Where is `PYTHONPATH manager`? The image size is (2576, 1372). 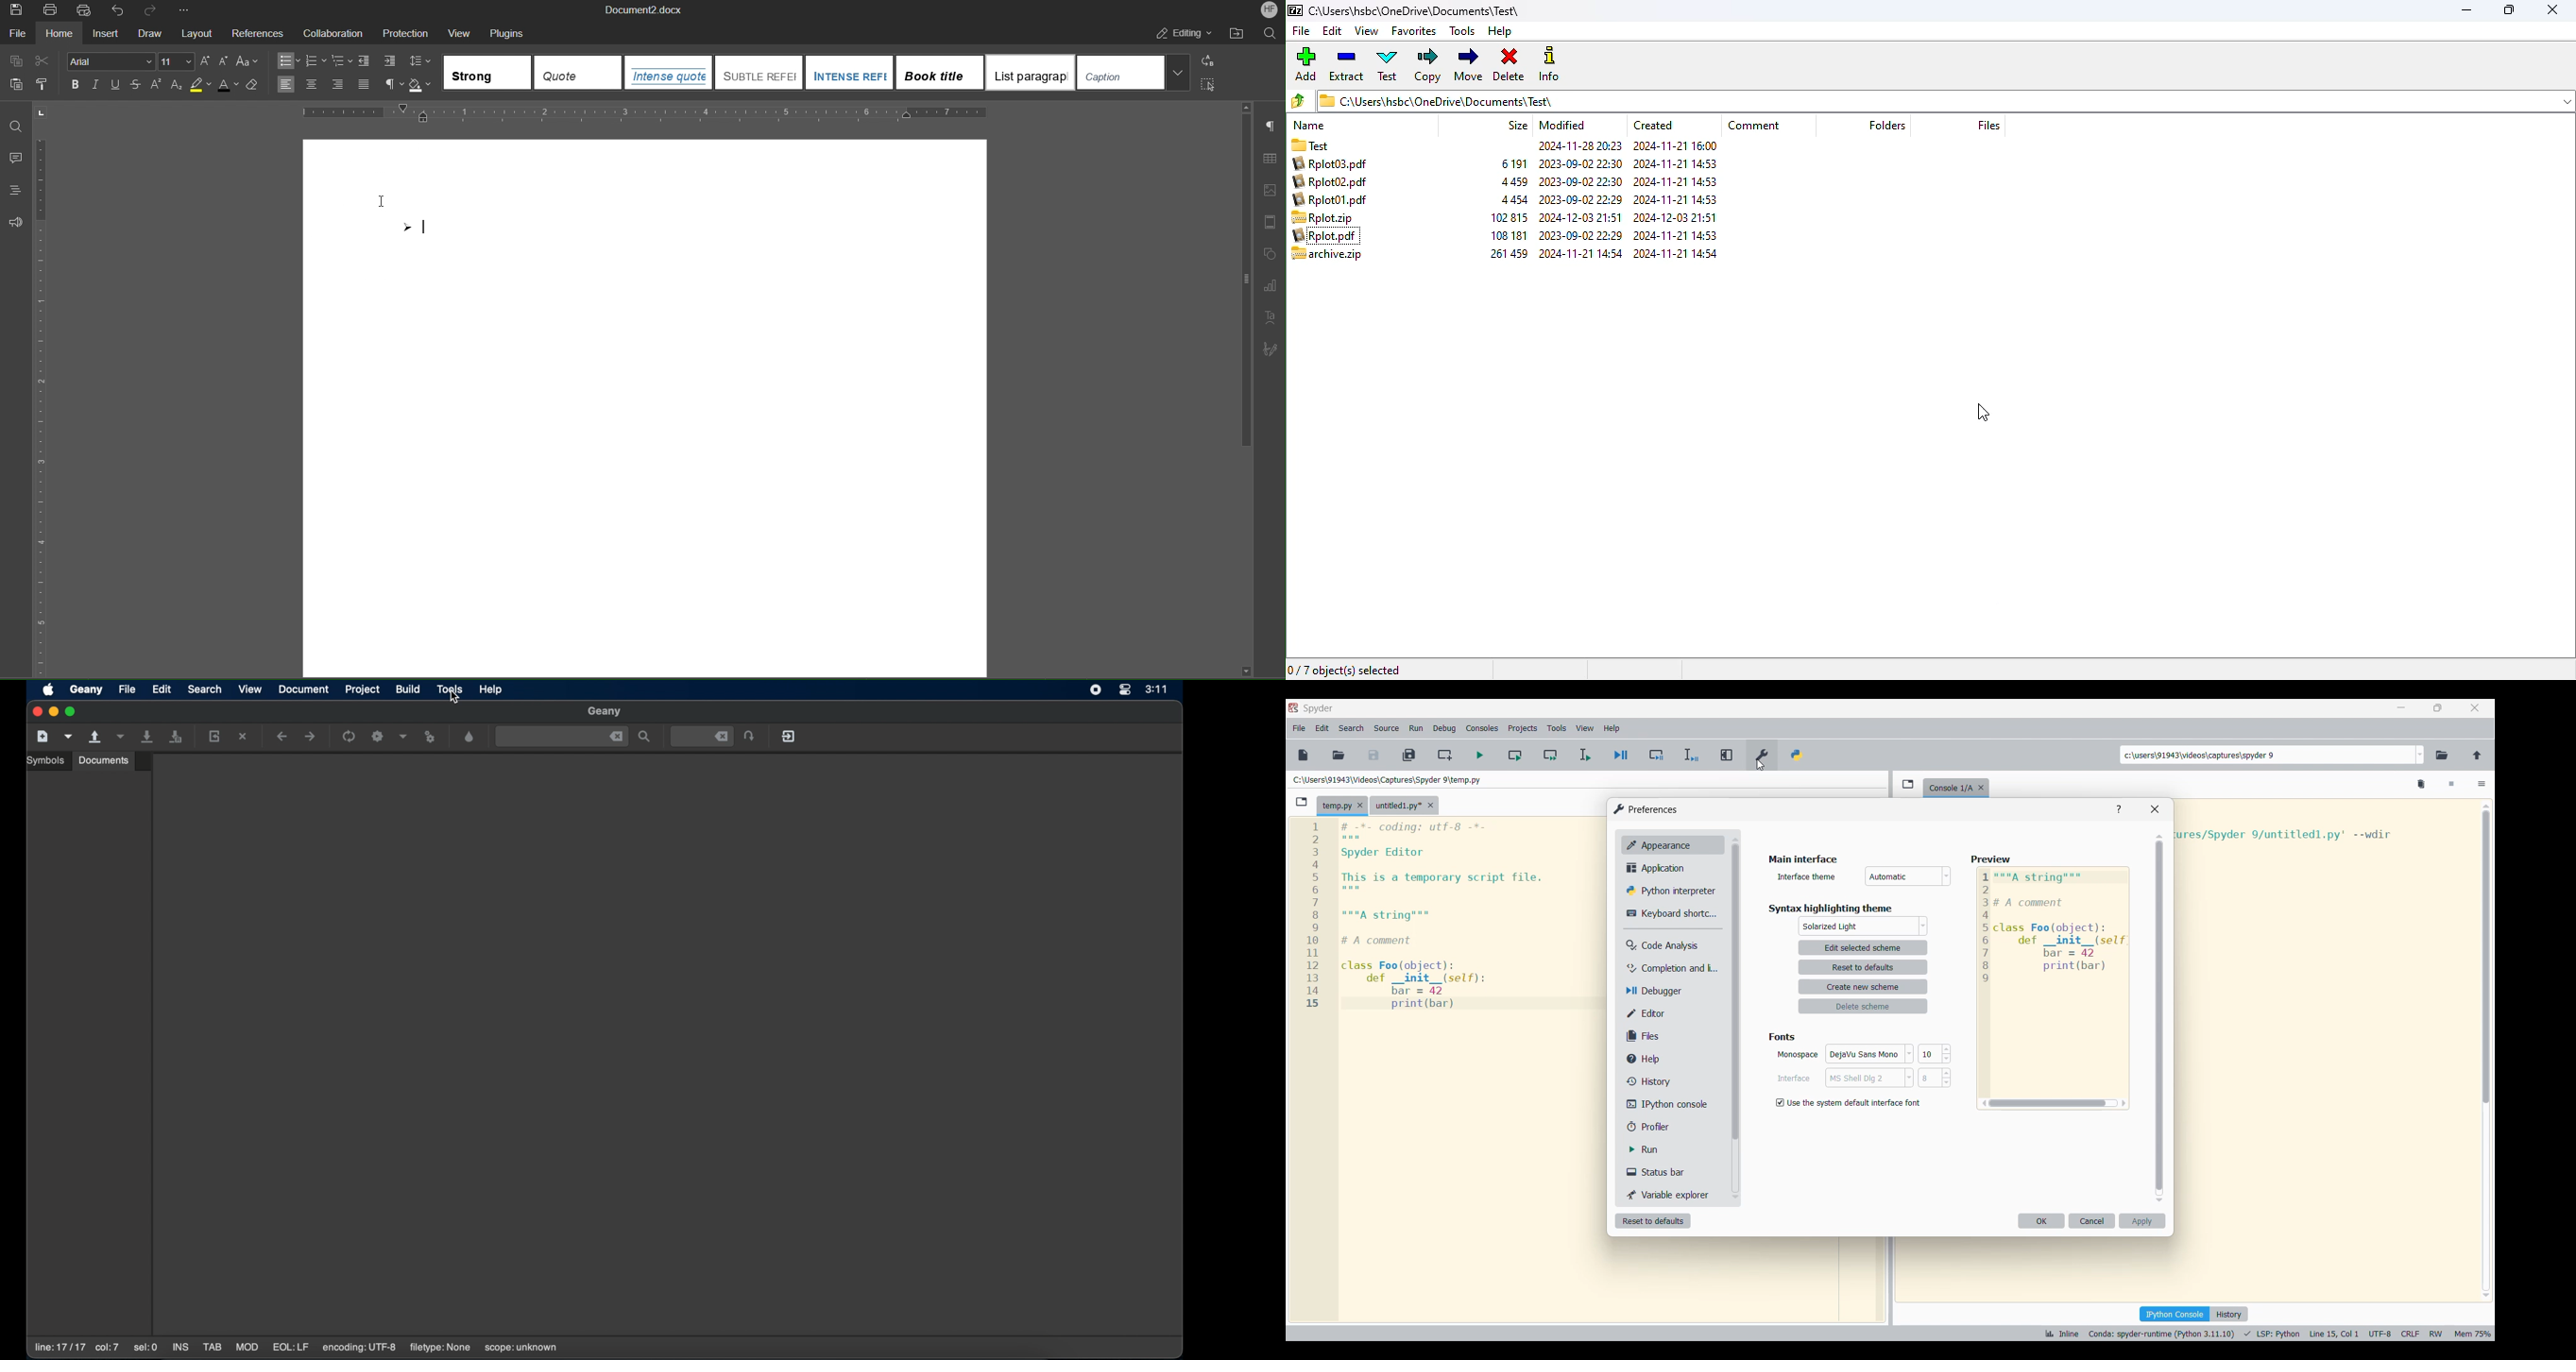
PYTHONPATH manager is located at coordinates (1797, 754).